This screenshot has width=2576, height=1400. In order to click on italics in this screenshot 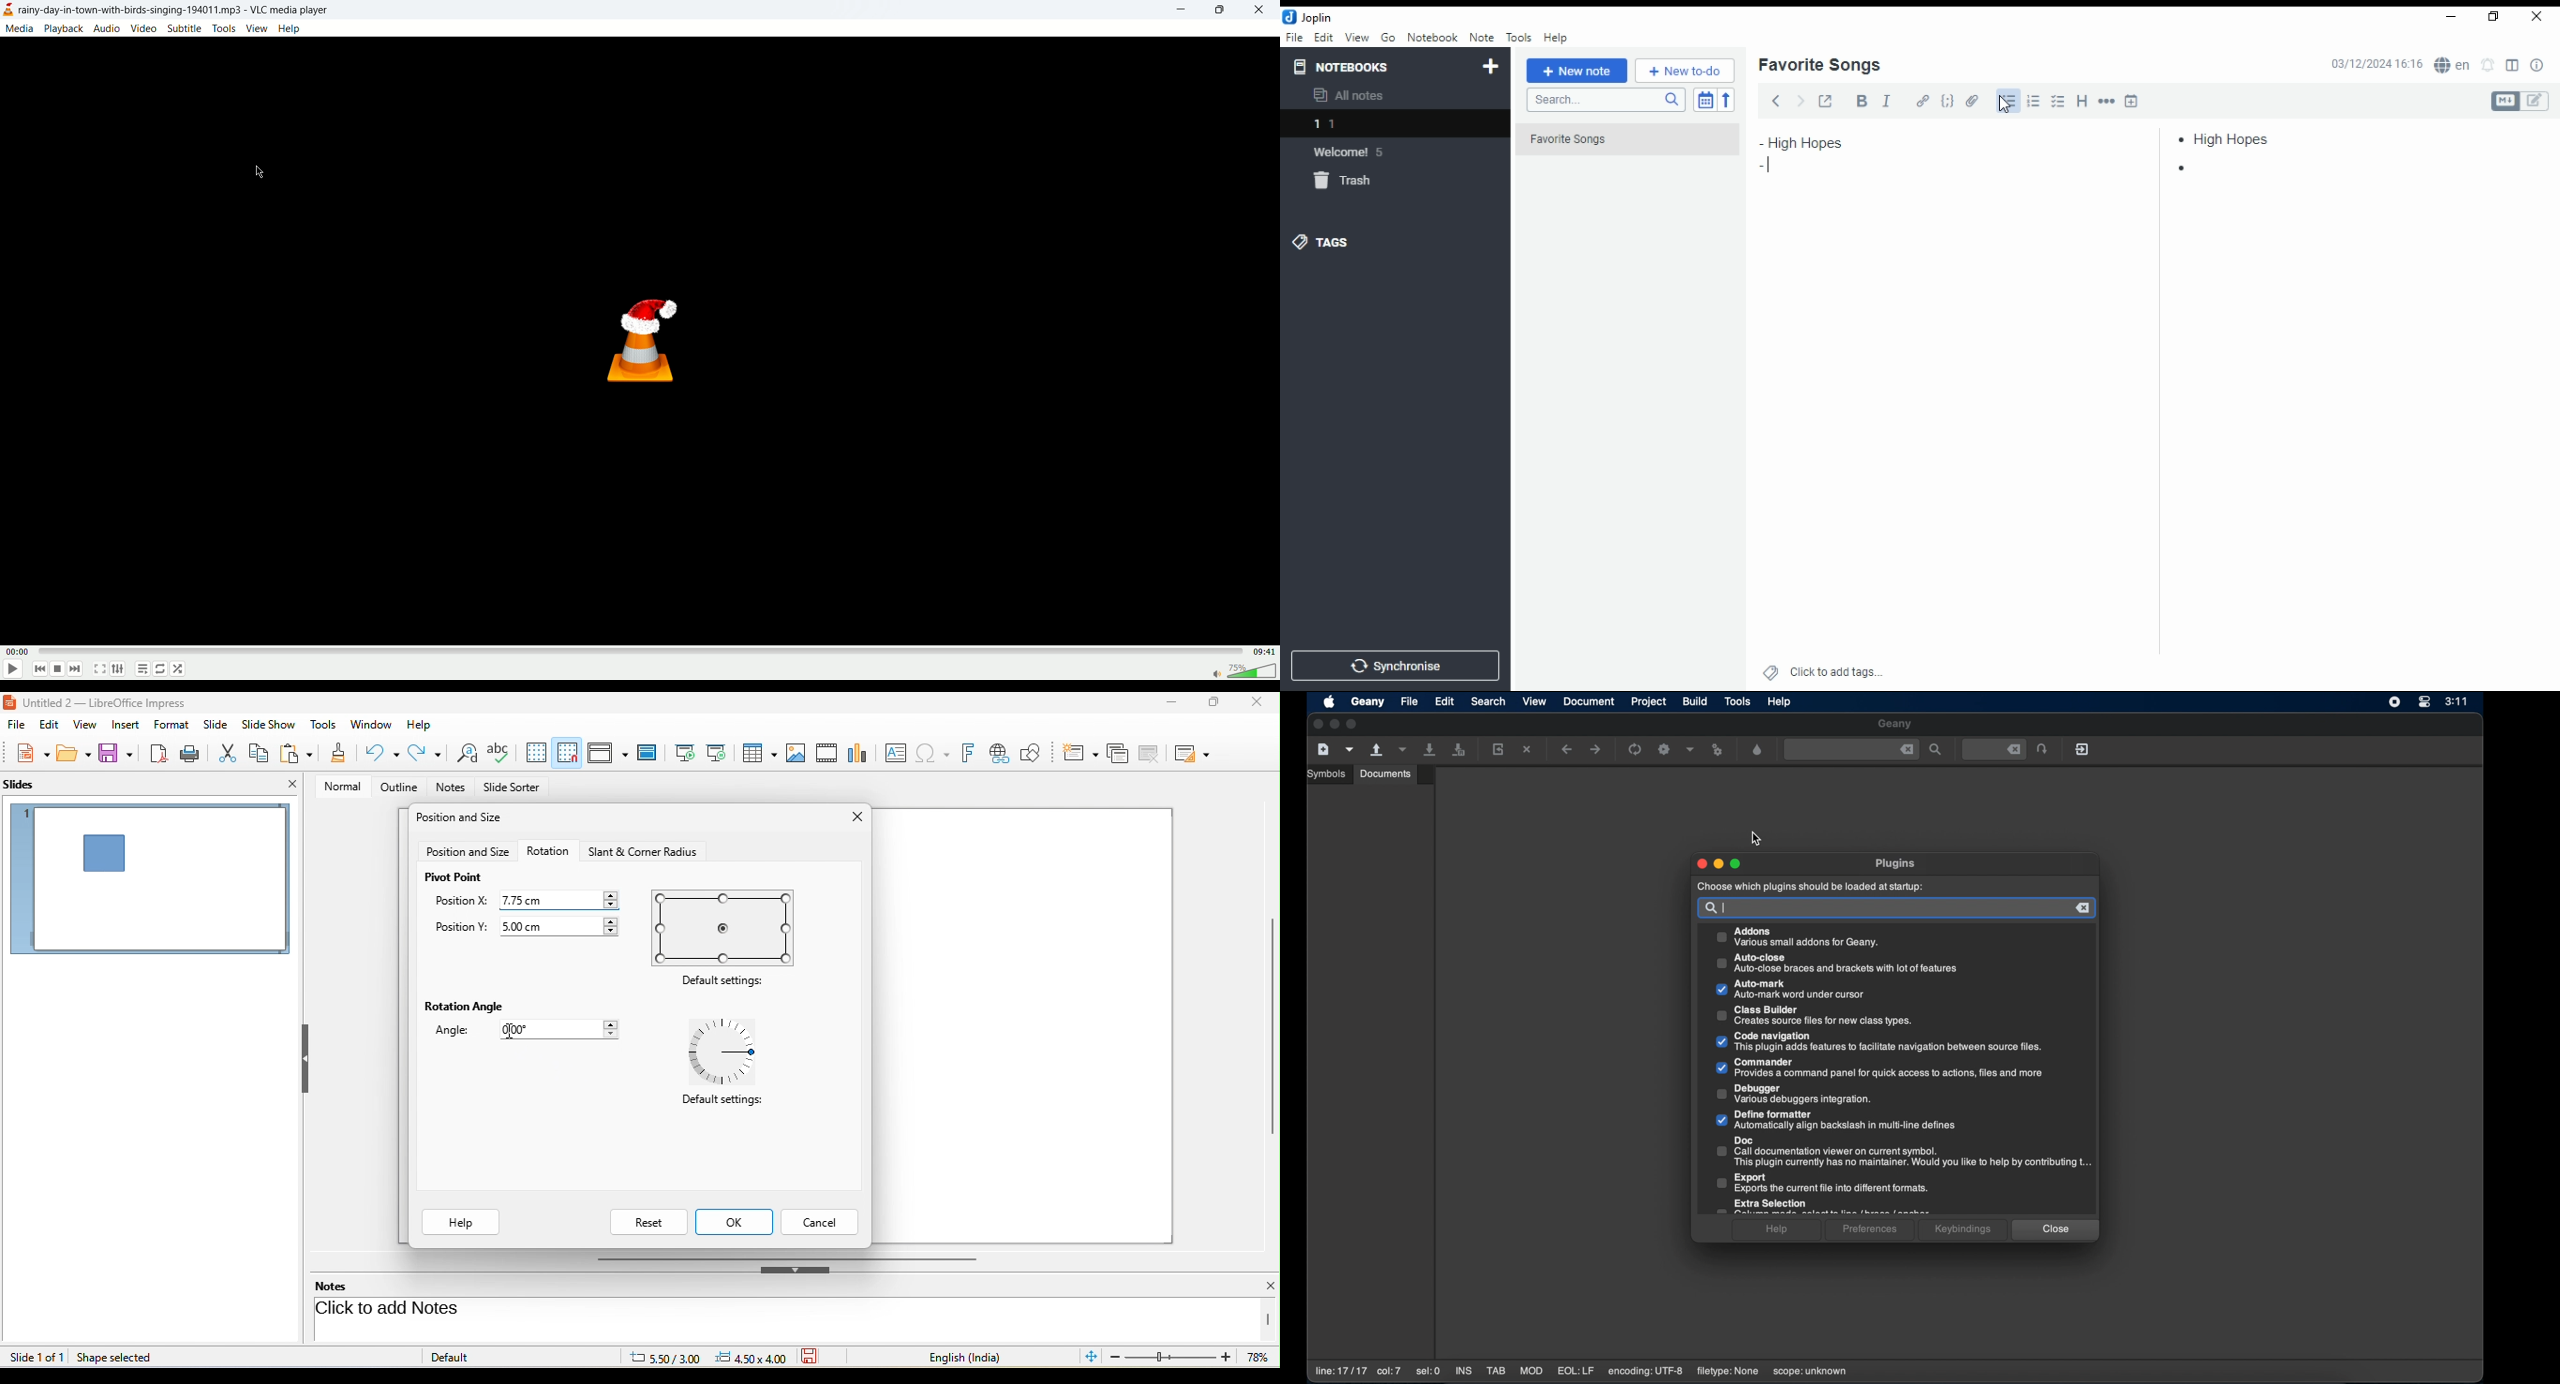, I will do `click(1886, 100)`.